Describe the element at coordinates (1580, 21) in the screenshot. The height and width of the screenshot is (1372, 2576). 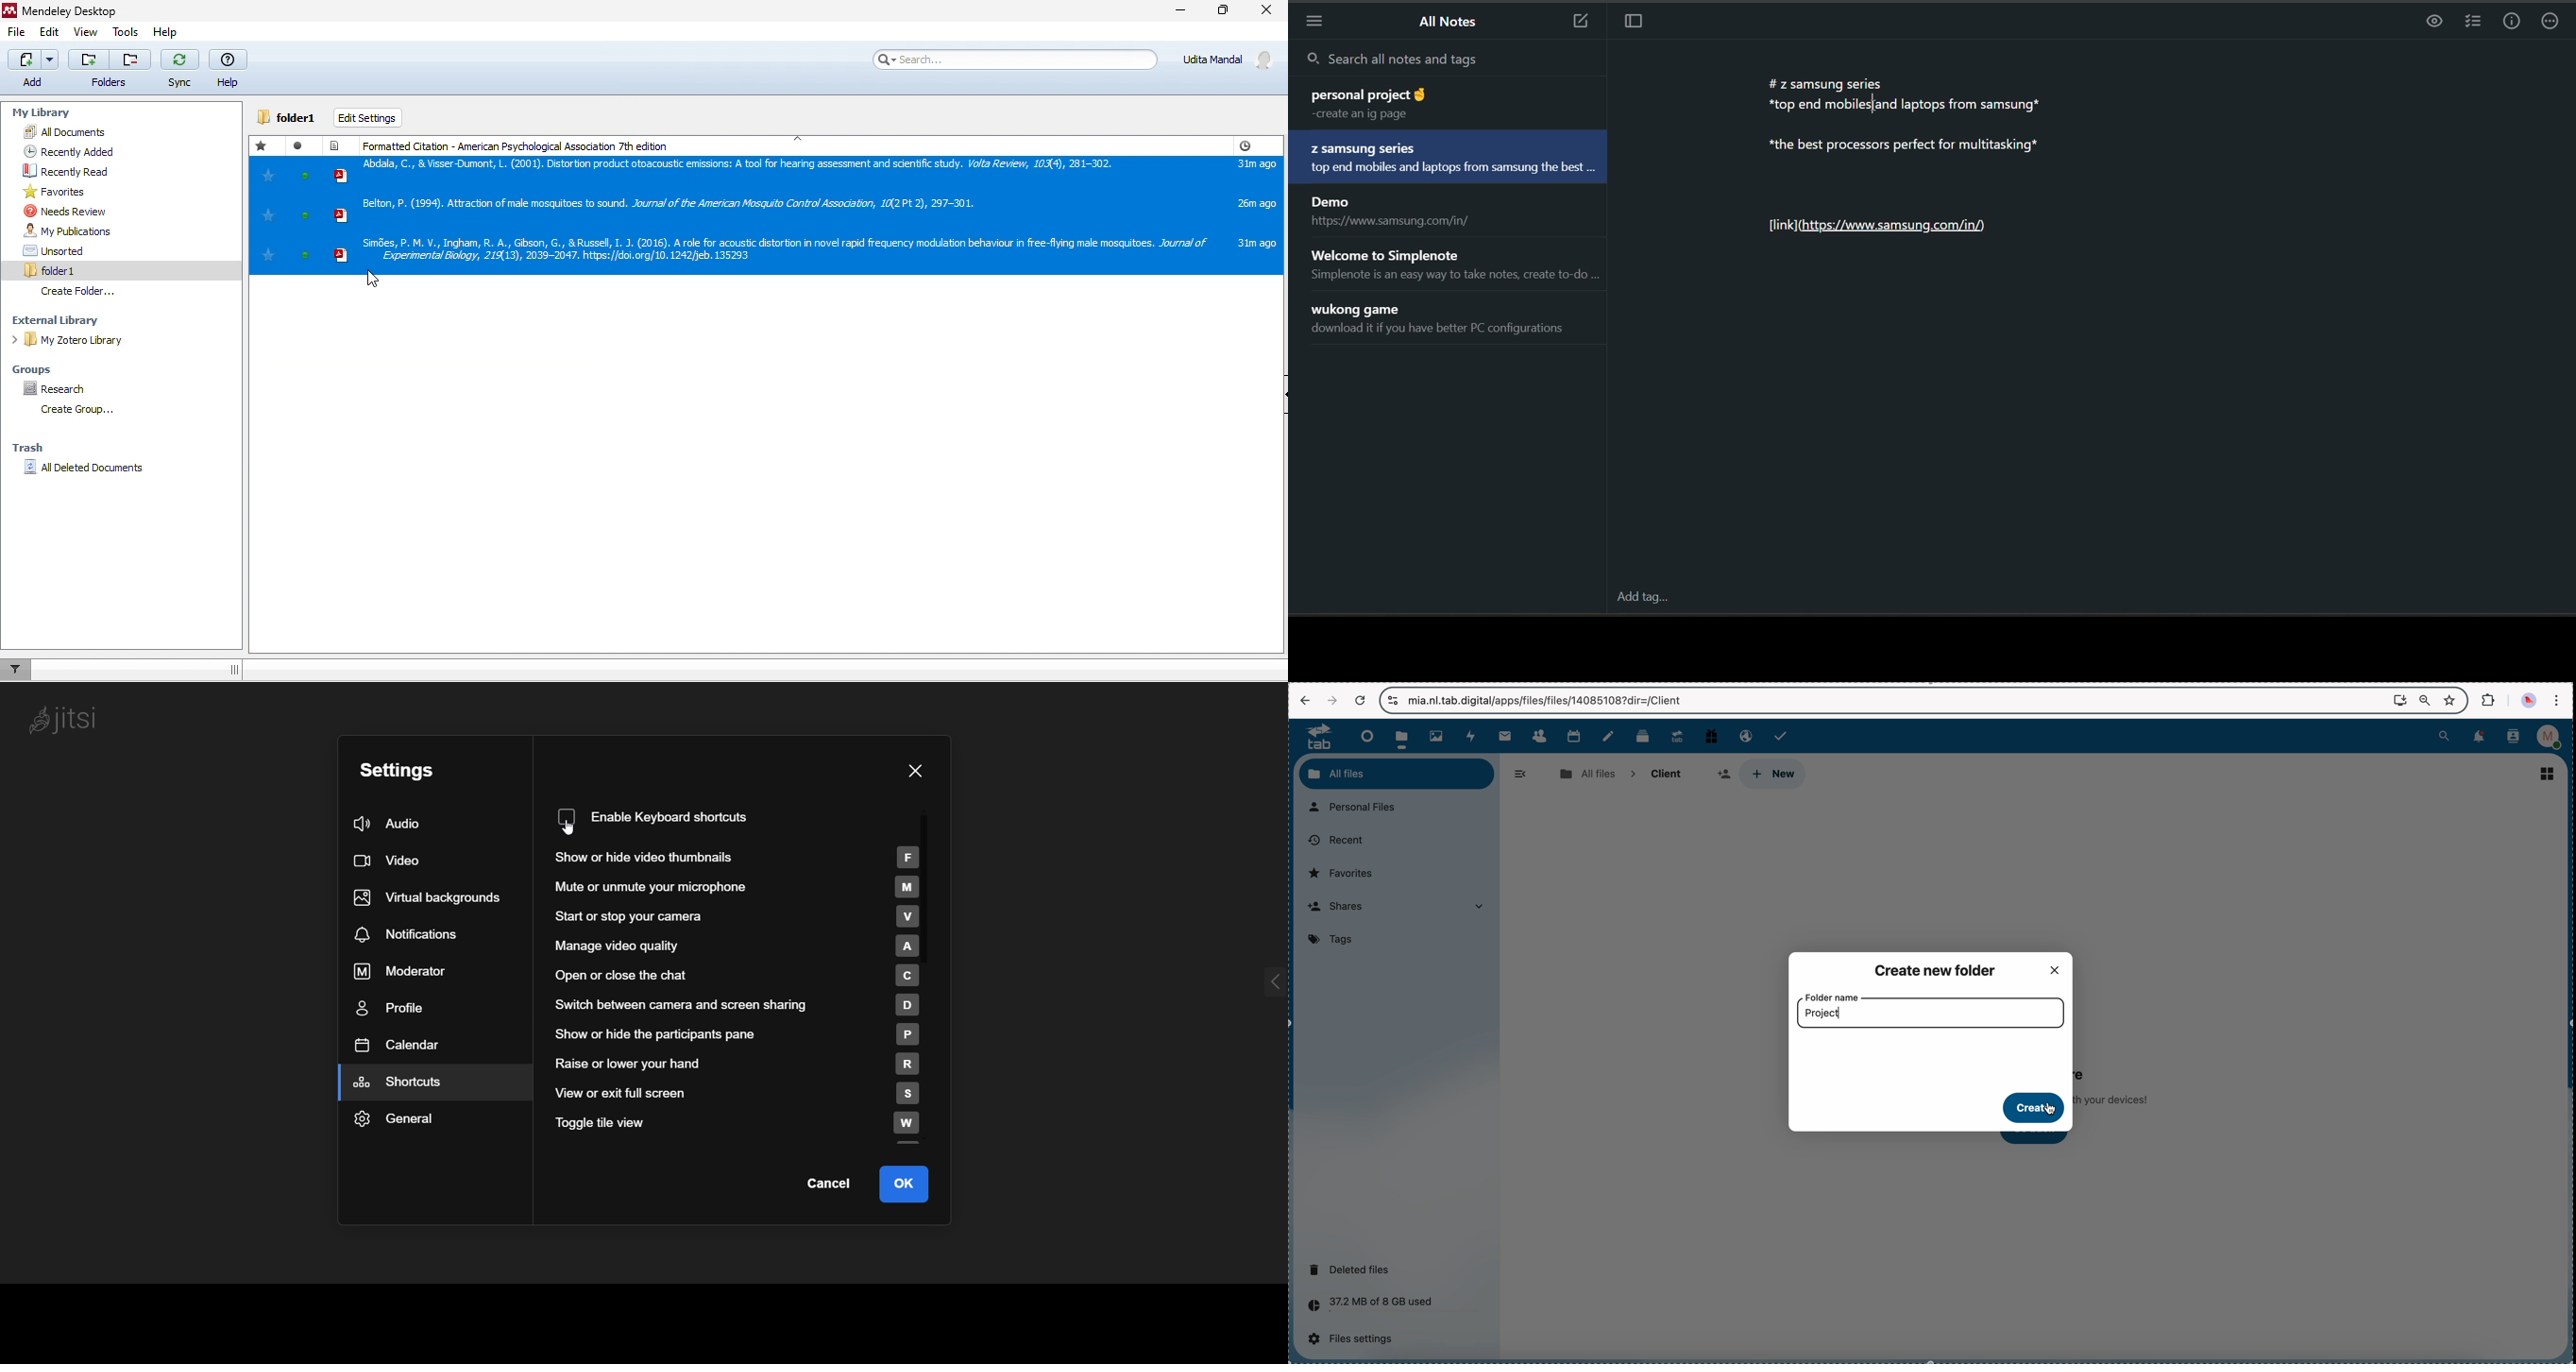
I see `new note` at that location.